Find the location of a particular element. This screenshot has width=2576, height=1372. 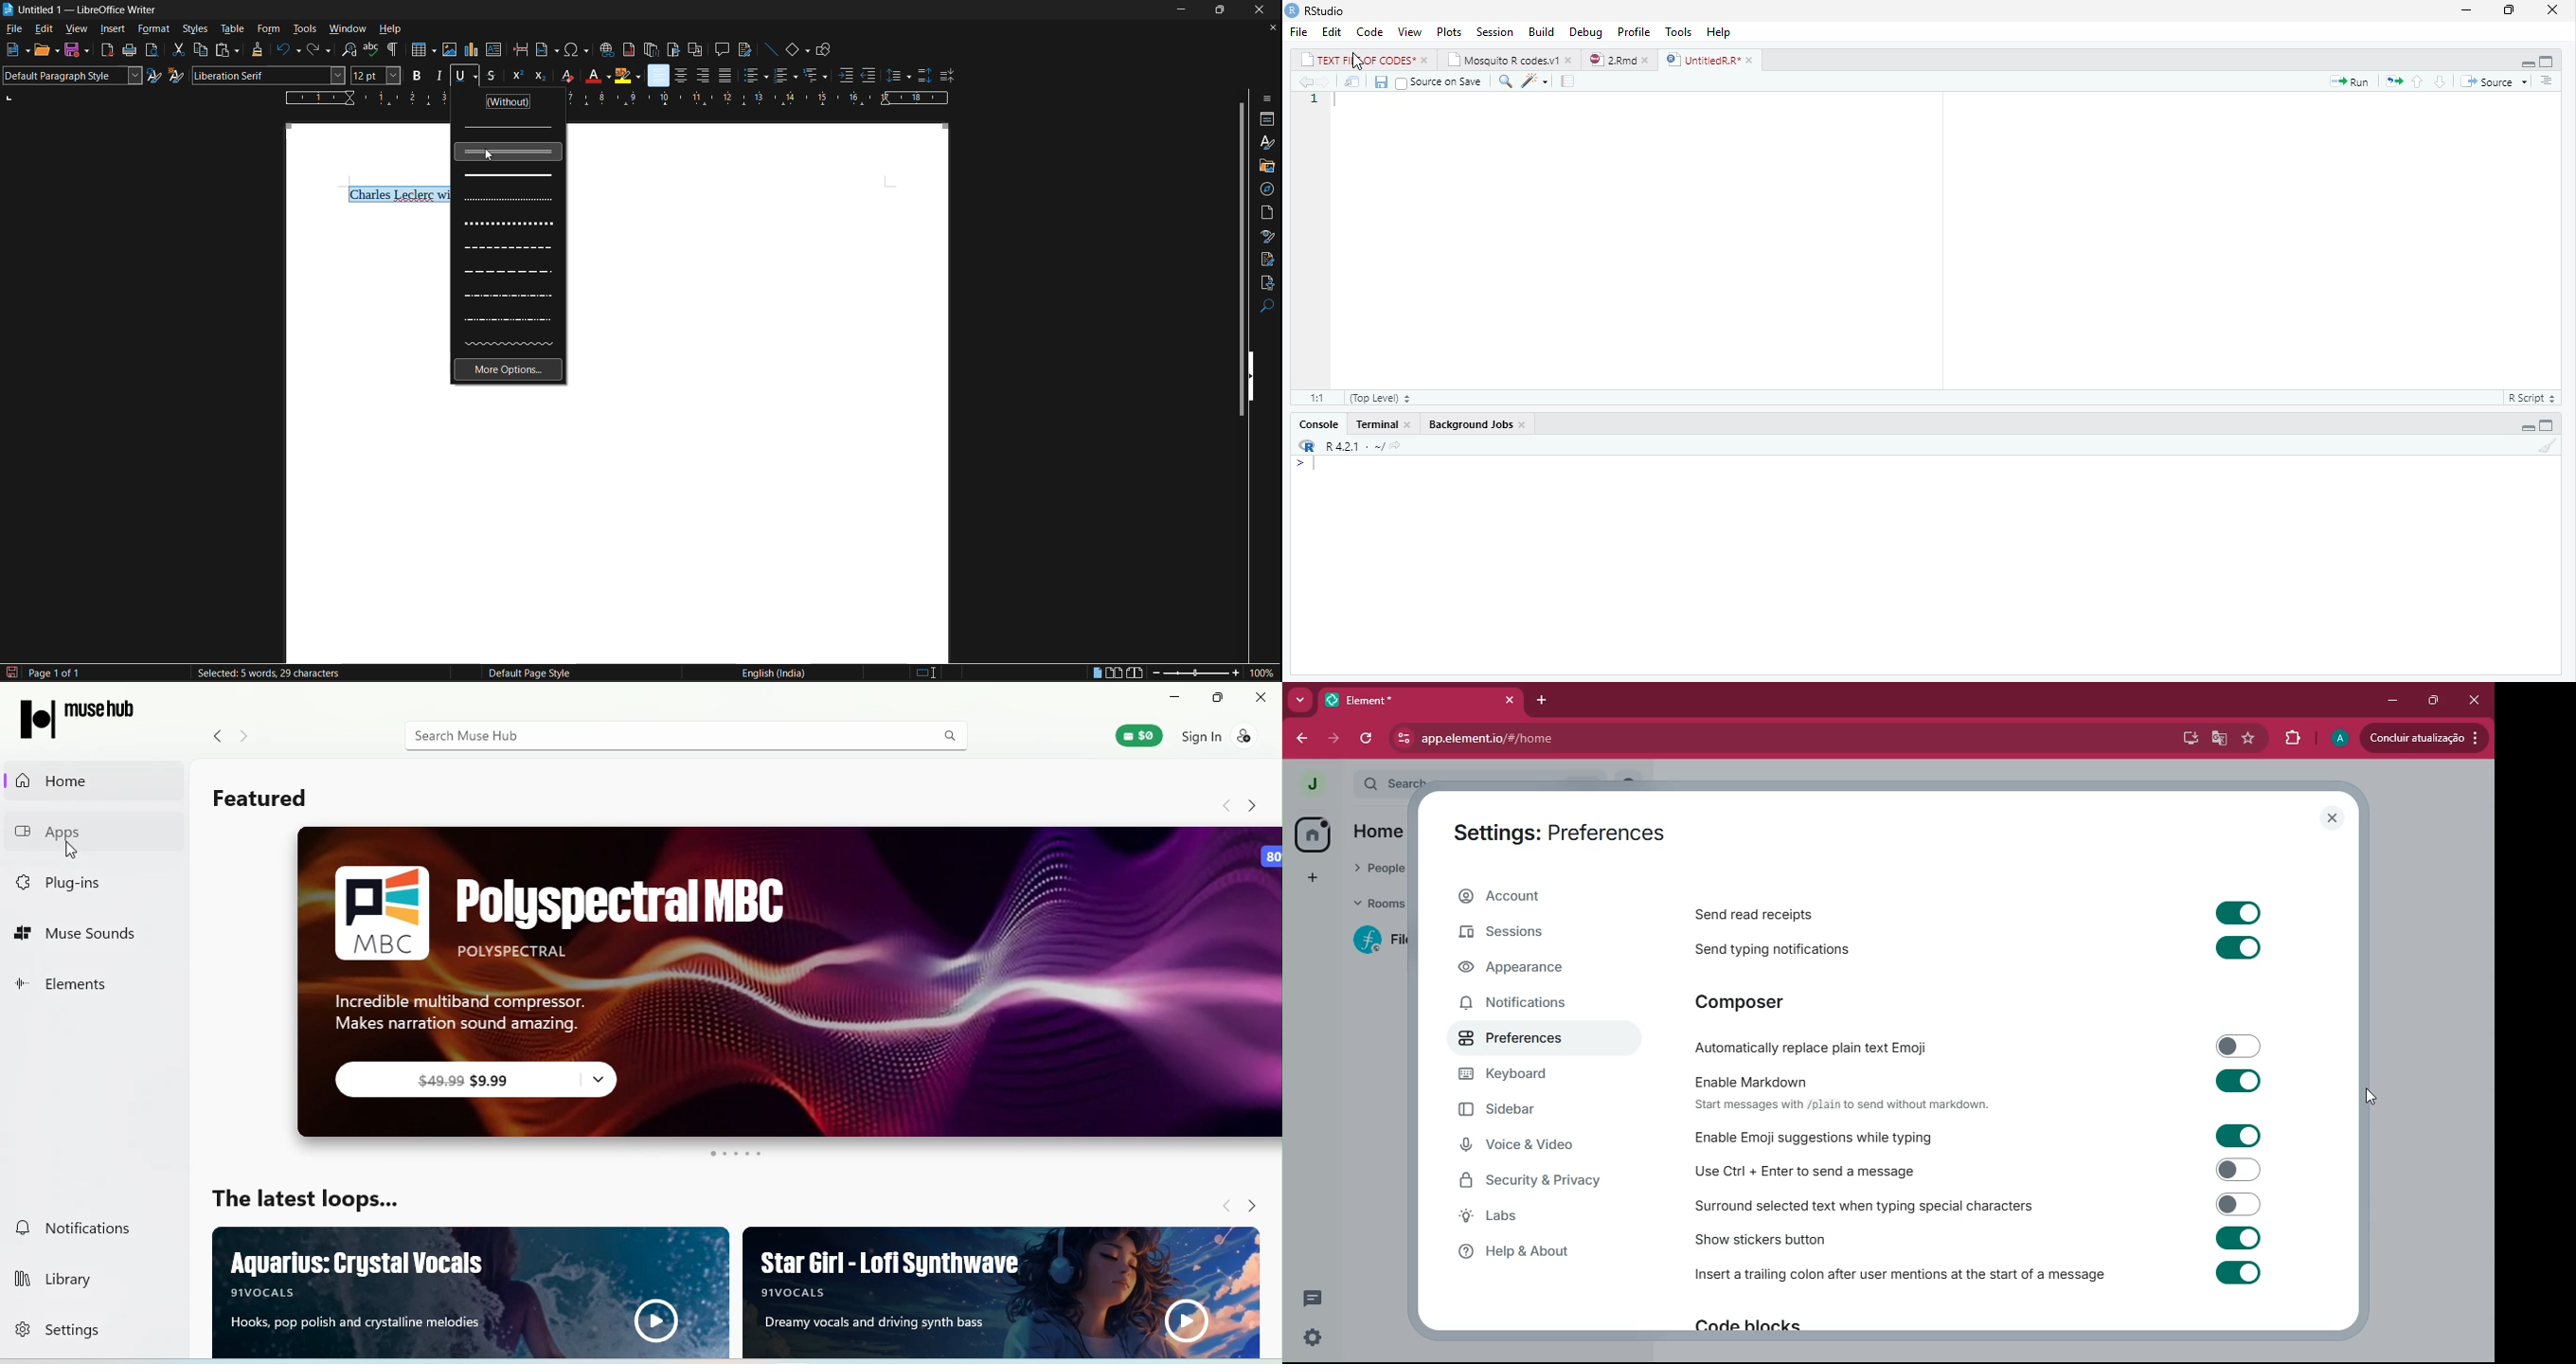

Plug-ins tab is located at coordinates (75, 882).